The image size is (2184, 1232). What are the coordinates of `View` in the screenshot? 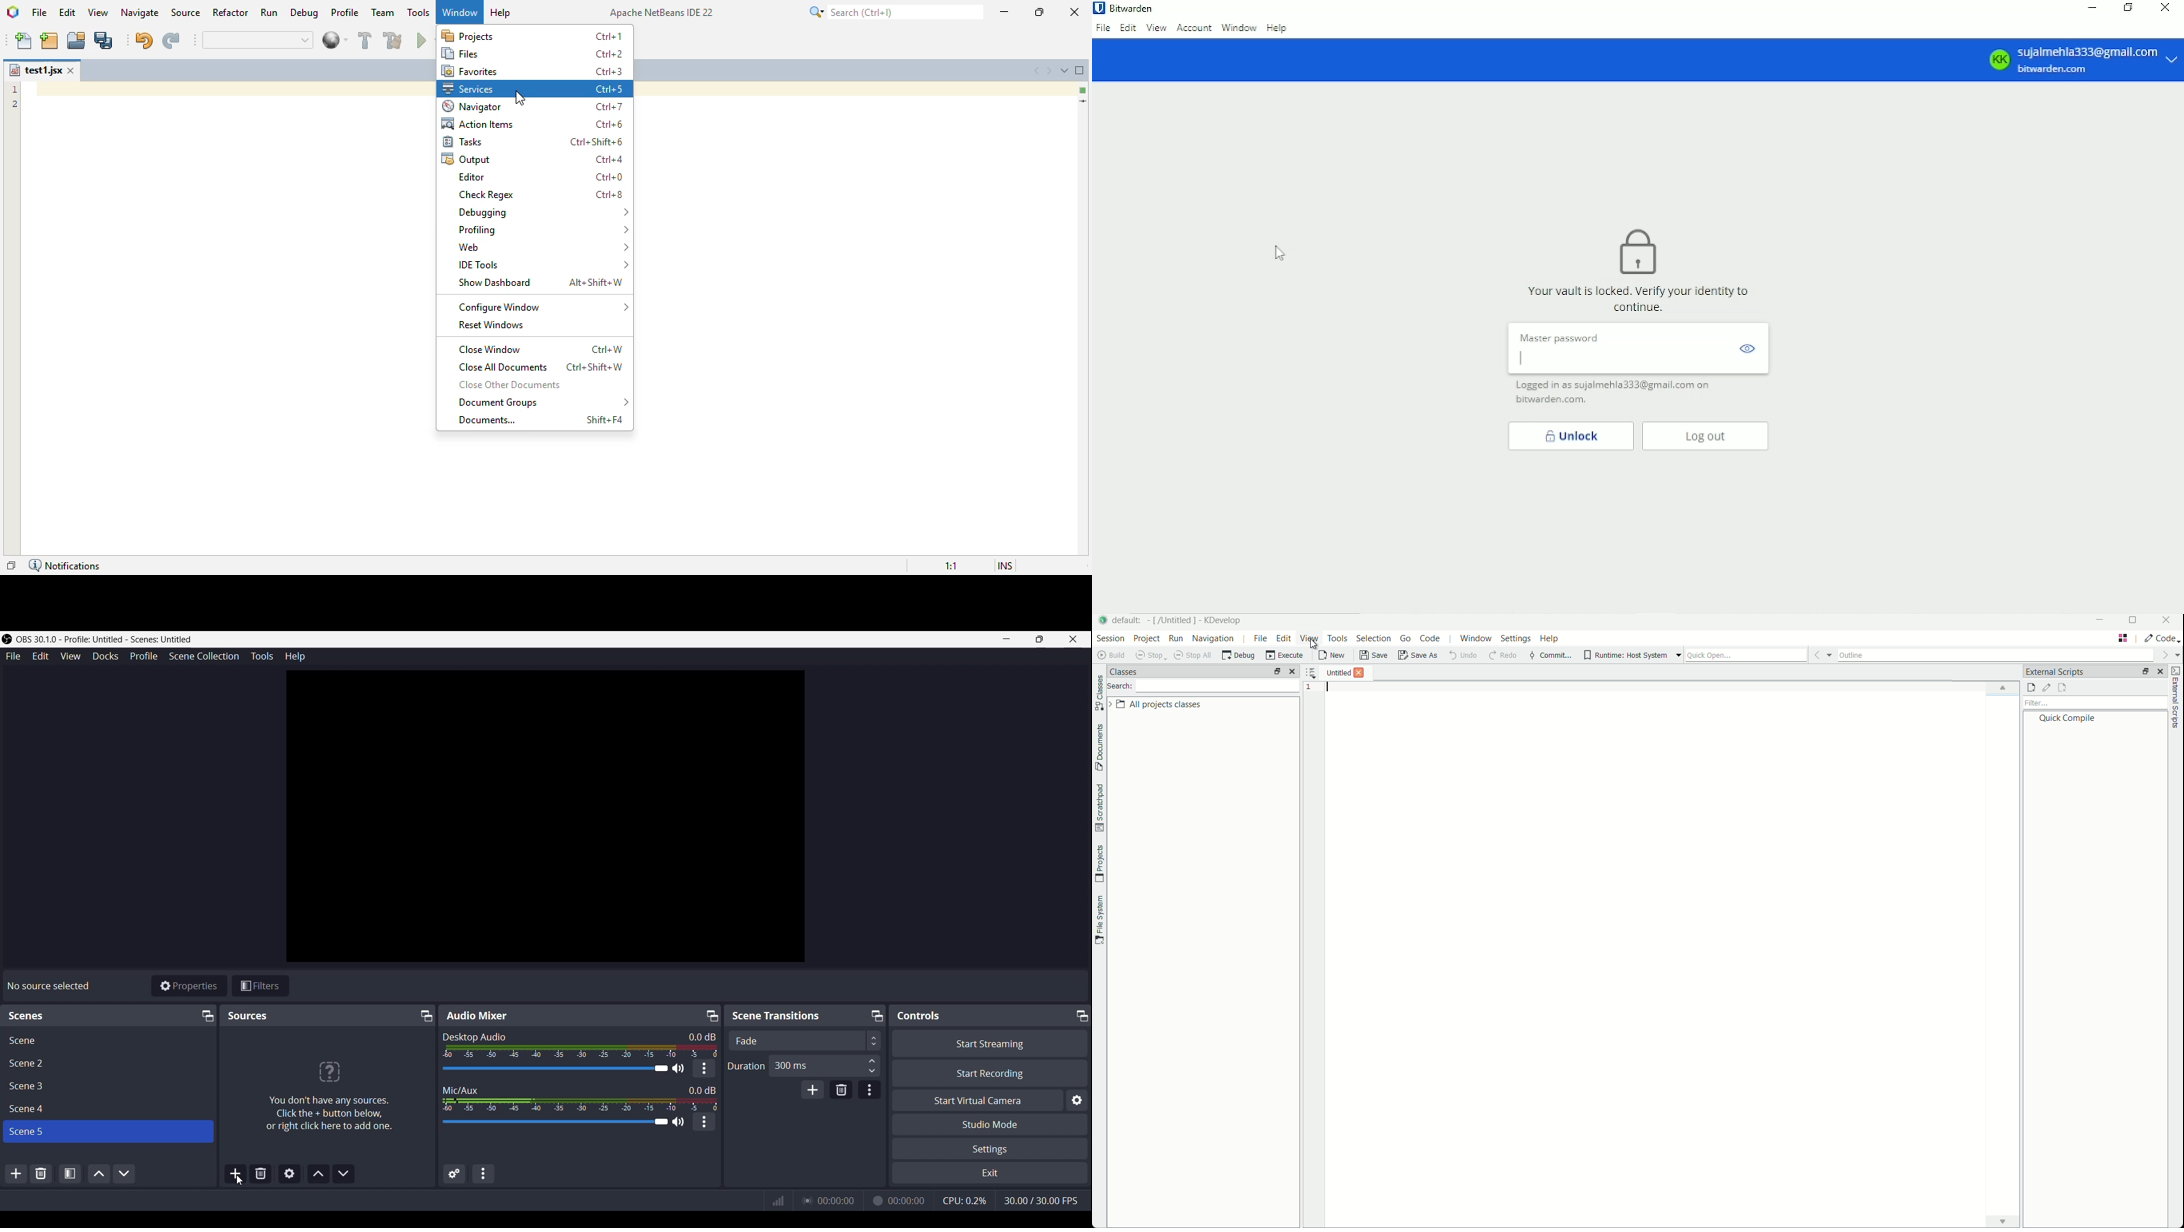 It's located at (1156, 29).